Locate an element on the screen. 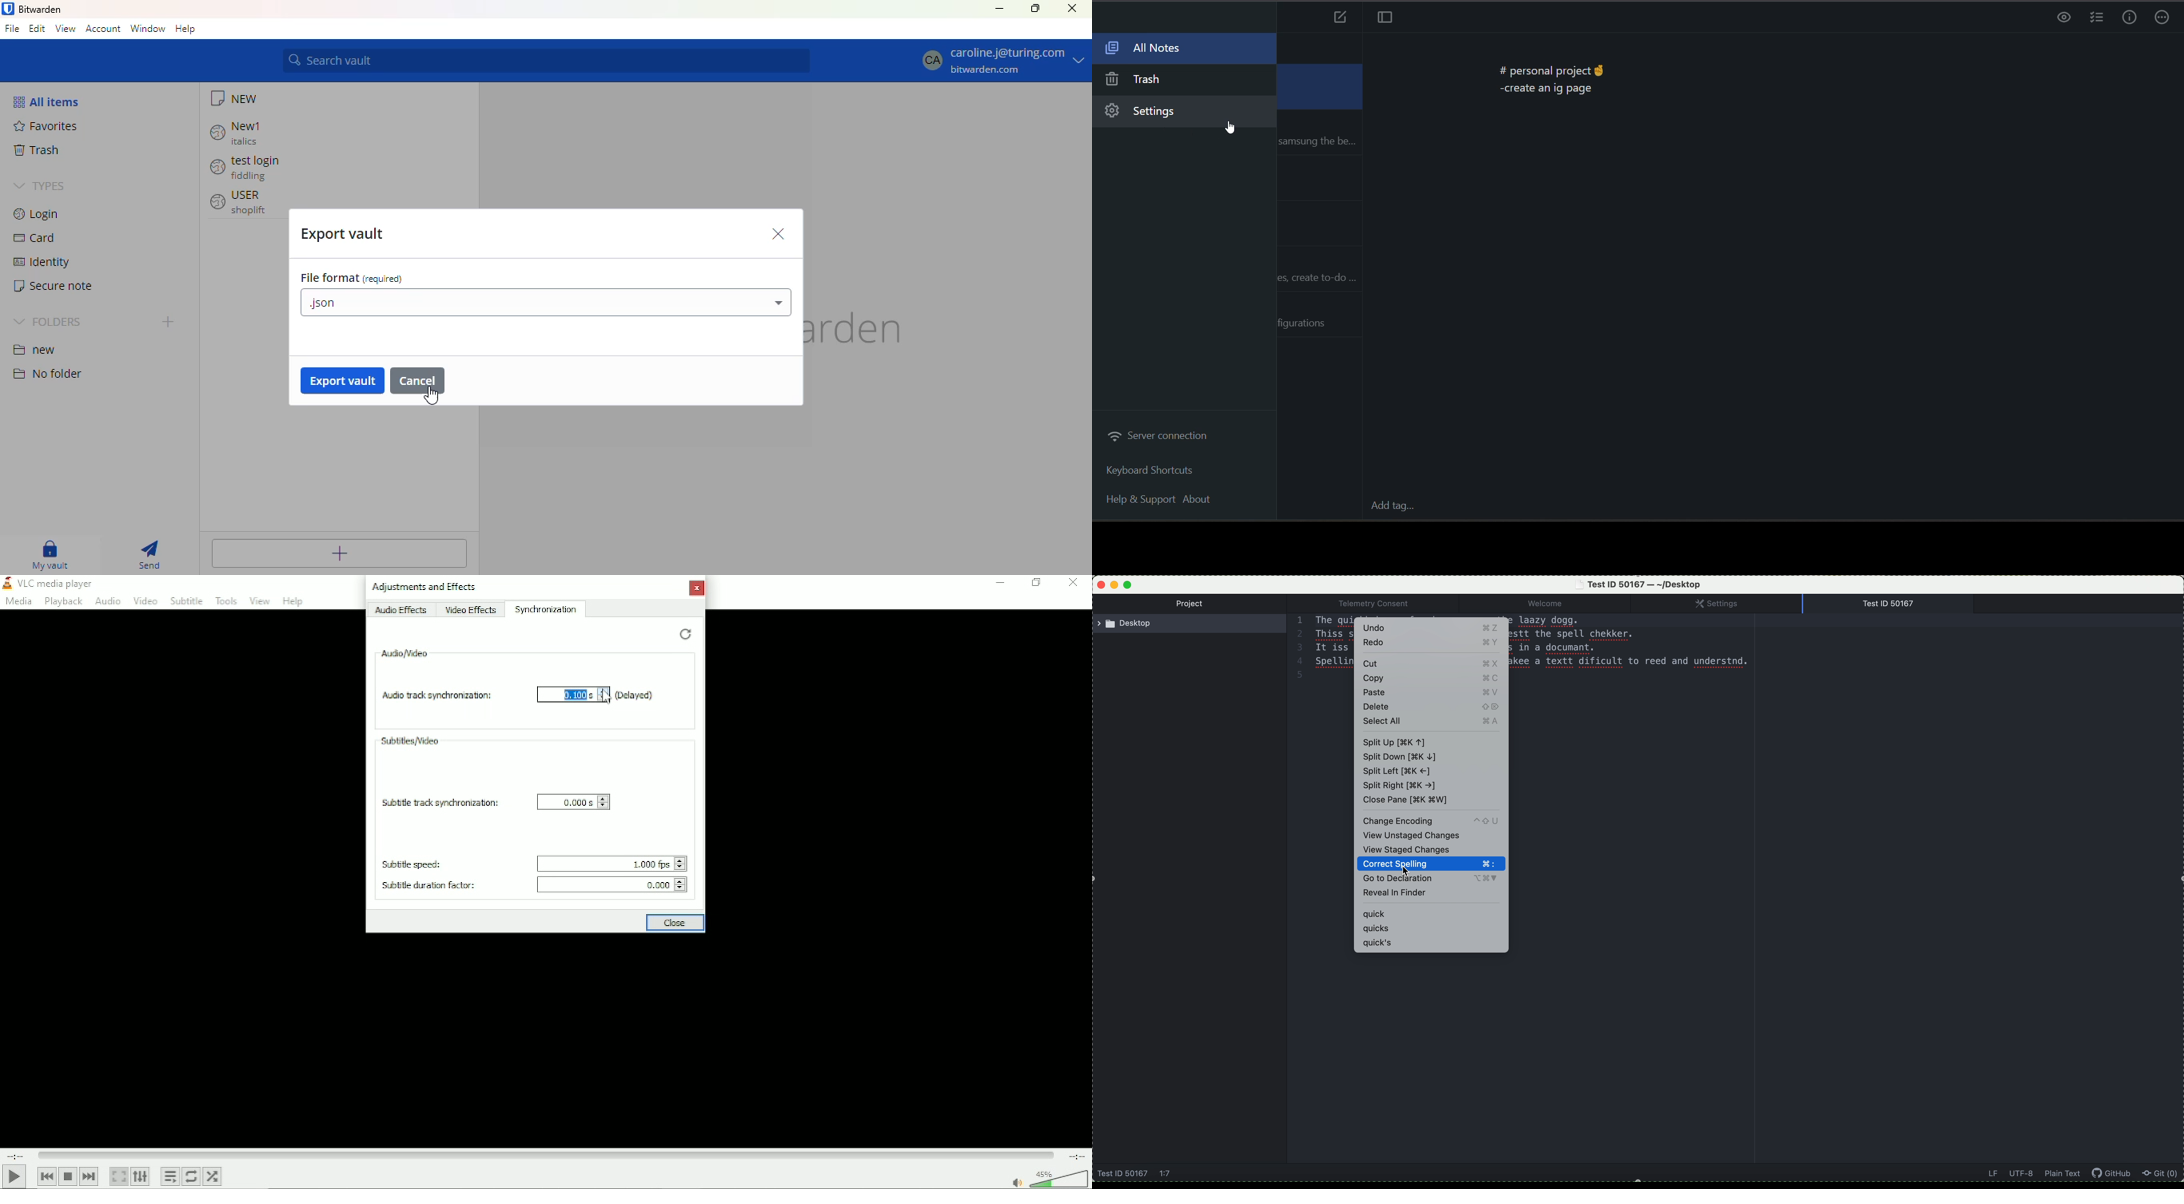 The height and width of the screenshot is (1204, 2184). edit is located at coordinates (37, 29).